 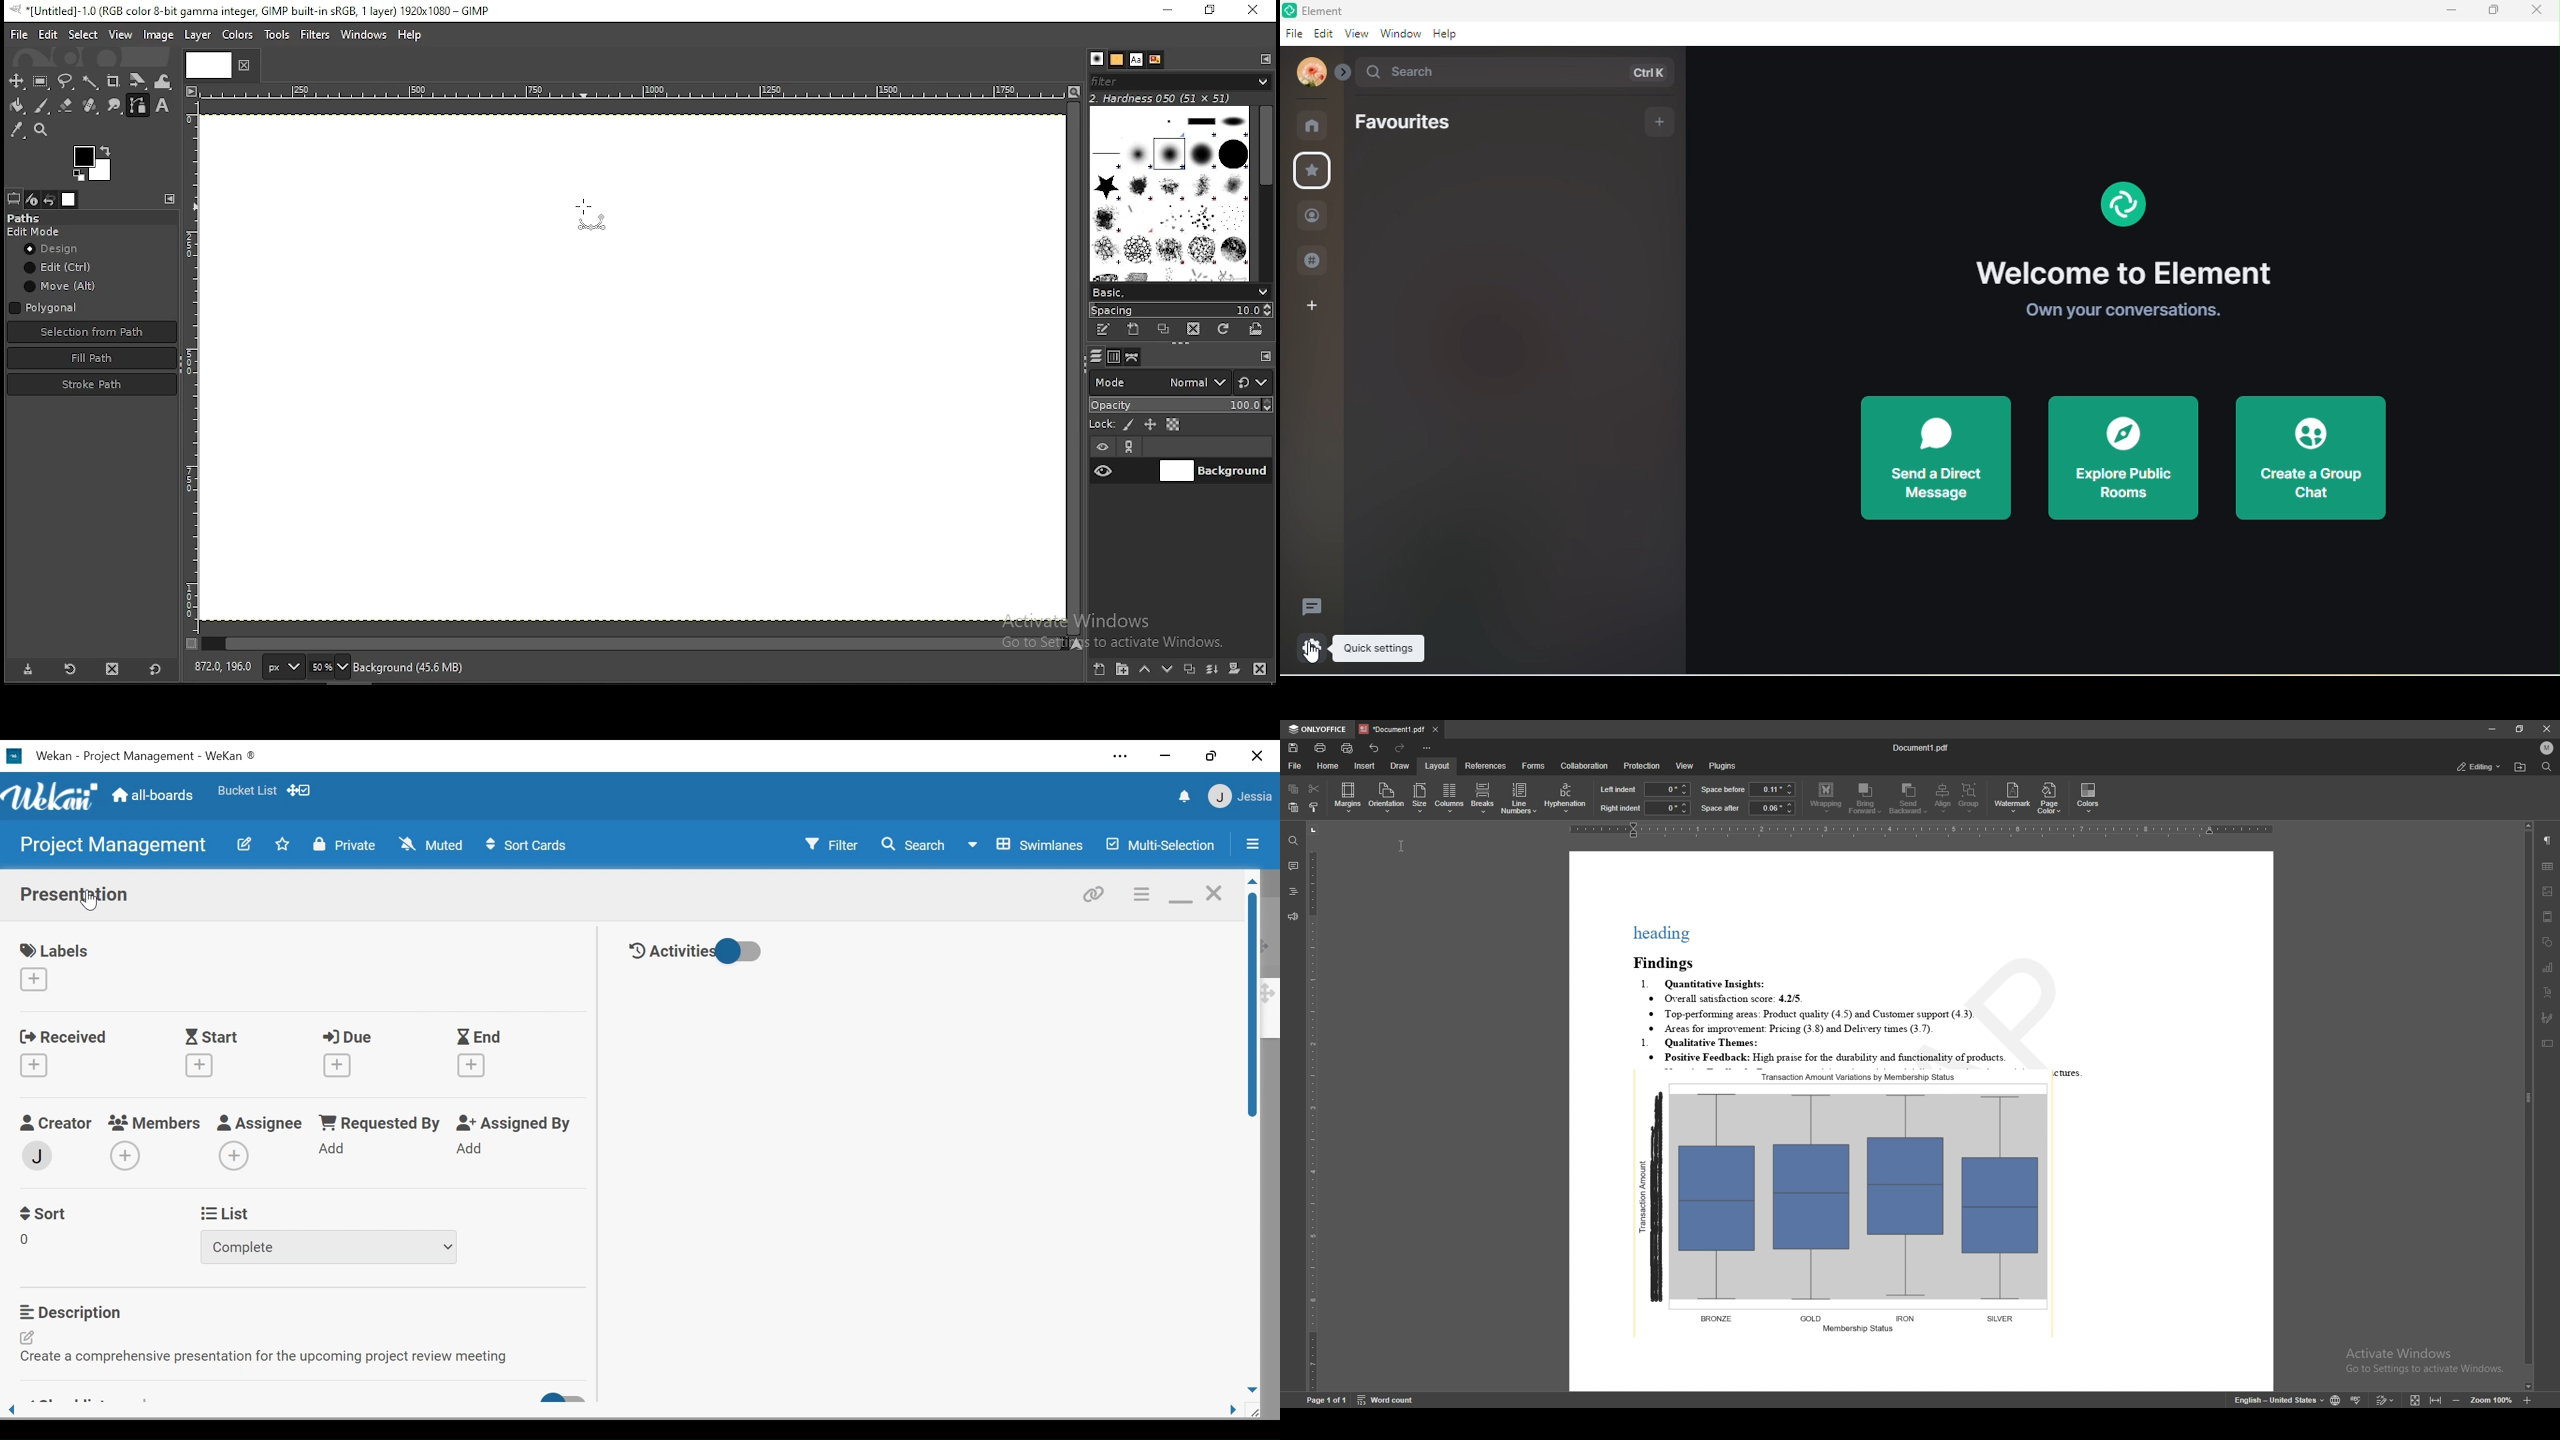 What do you see at coordinates (363, 33) in the screenshot?
I see `windows` at bounding box center [363, 33].